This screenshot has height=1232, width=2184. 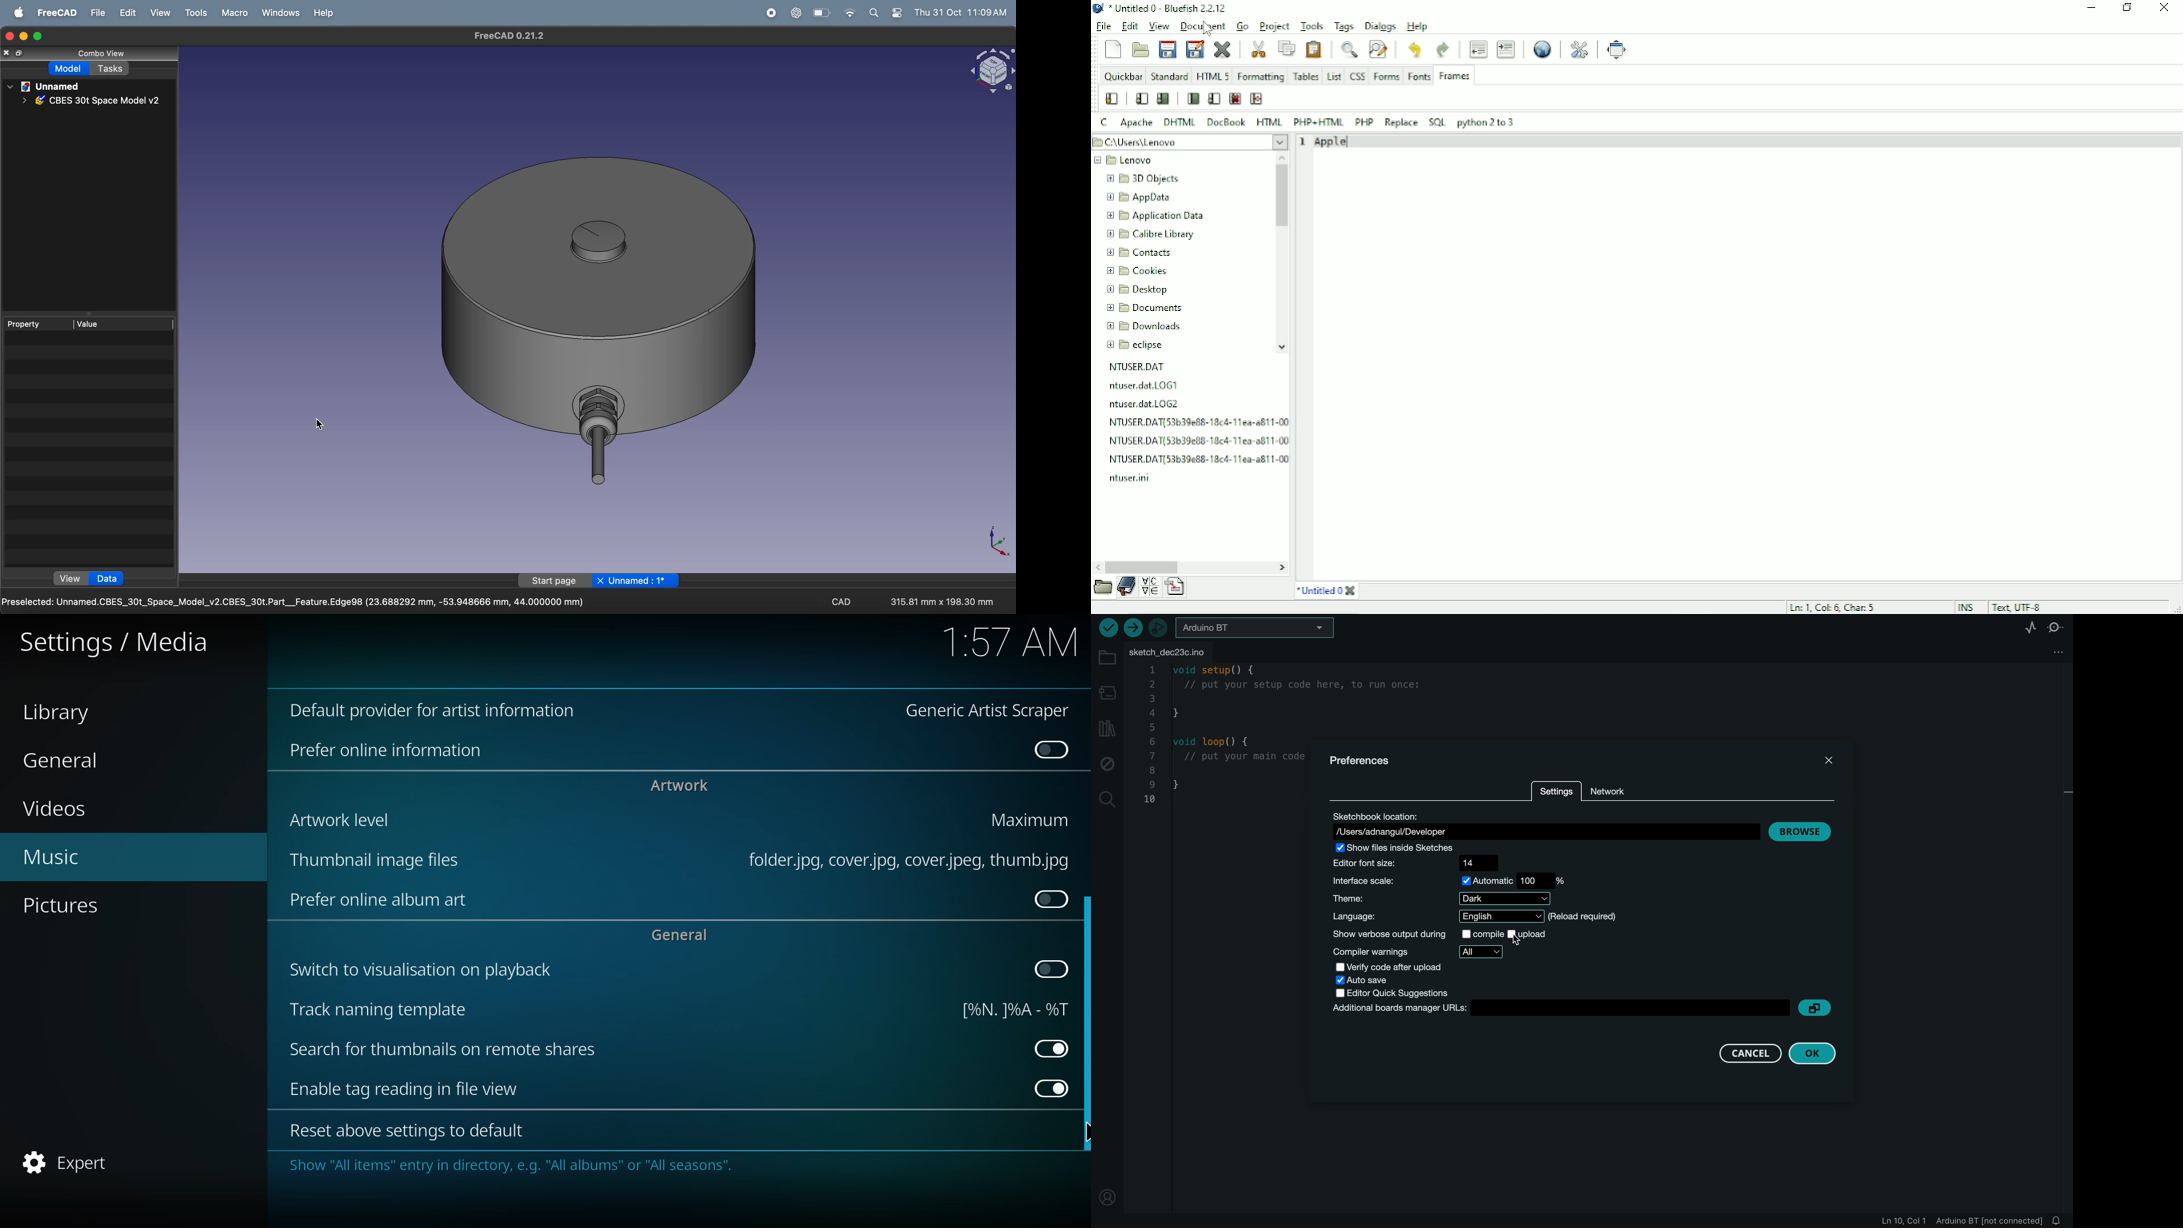 What do you see at coordinates (1138, 344) in the screenshot?
I see `eclipse` at bounding box center [1138, 344].